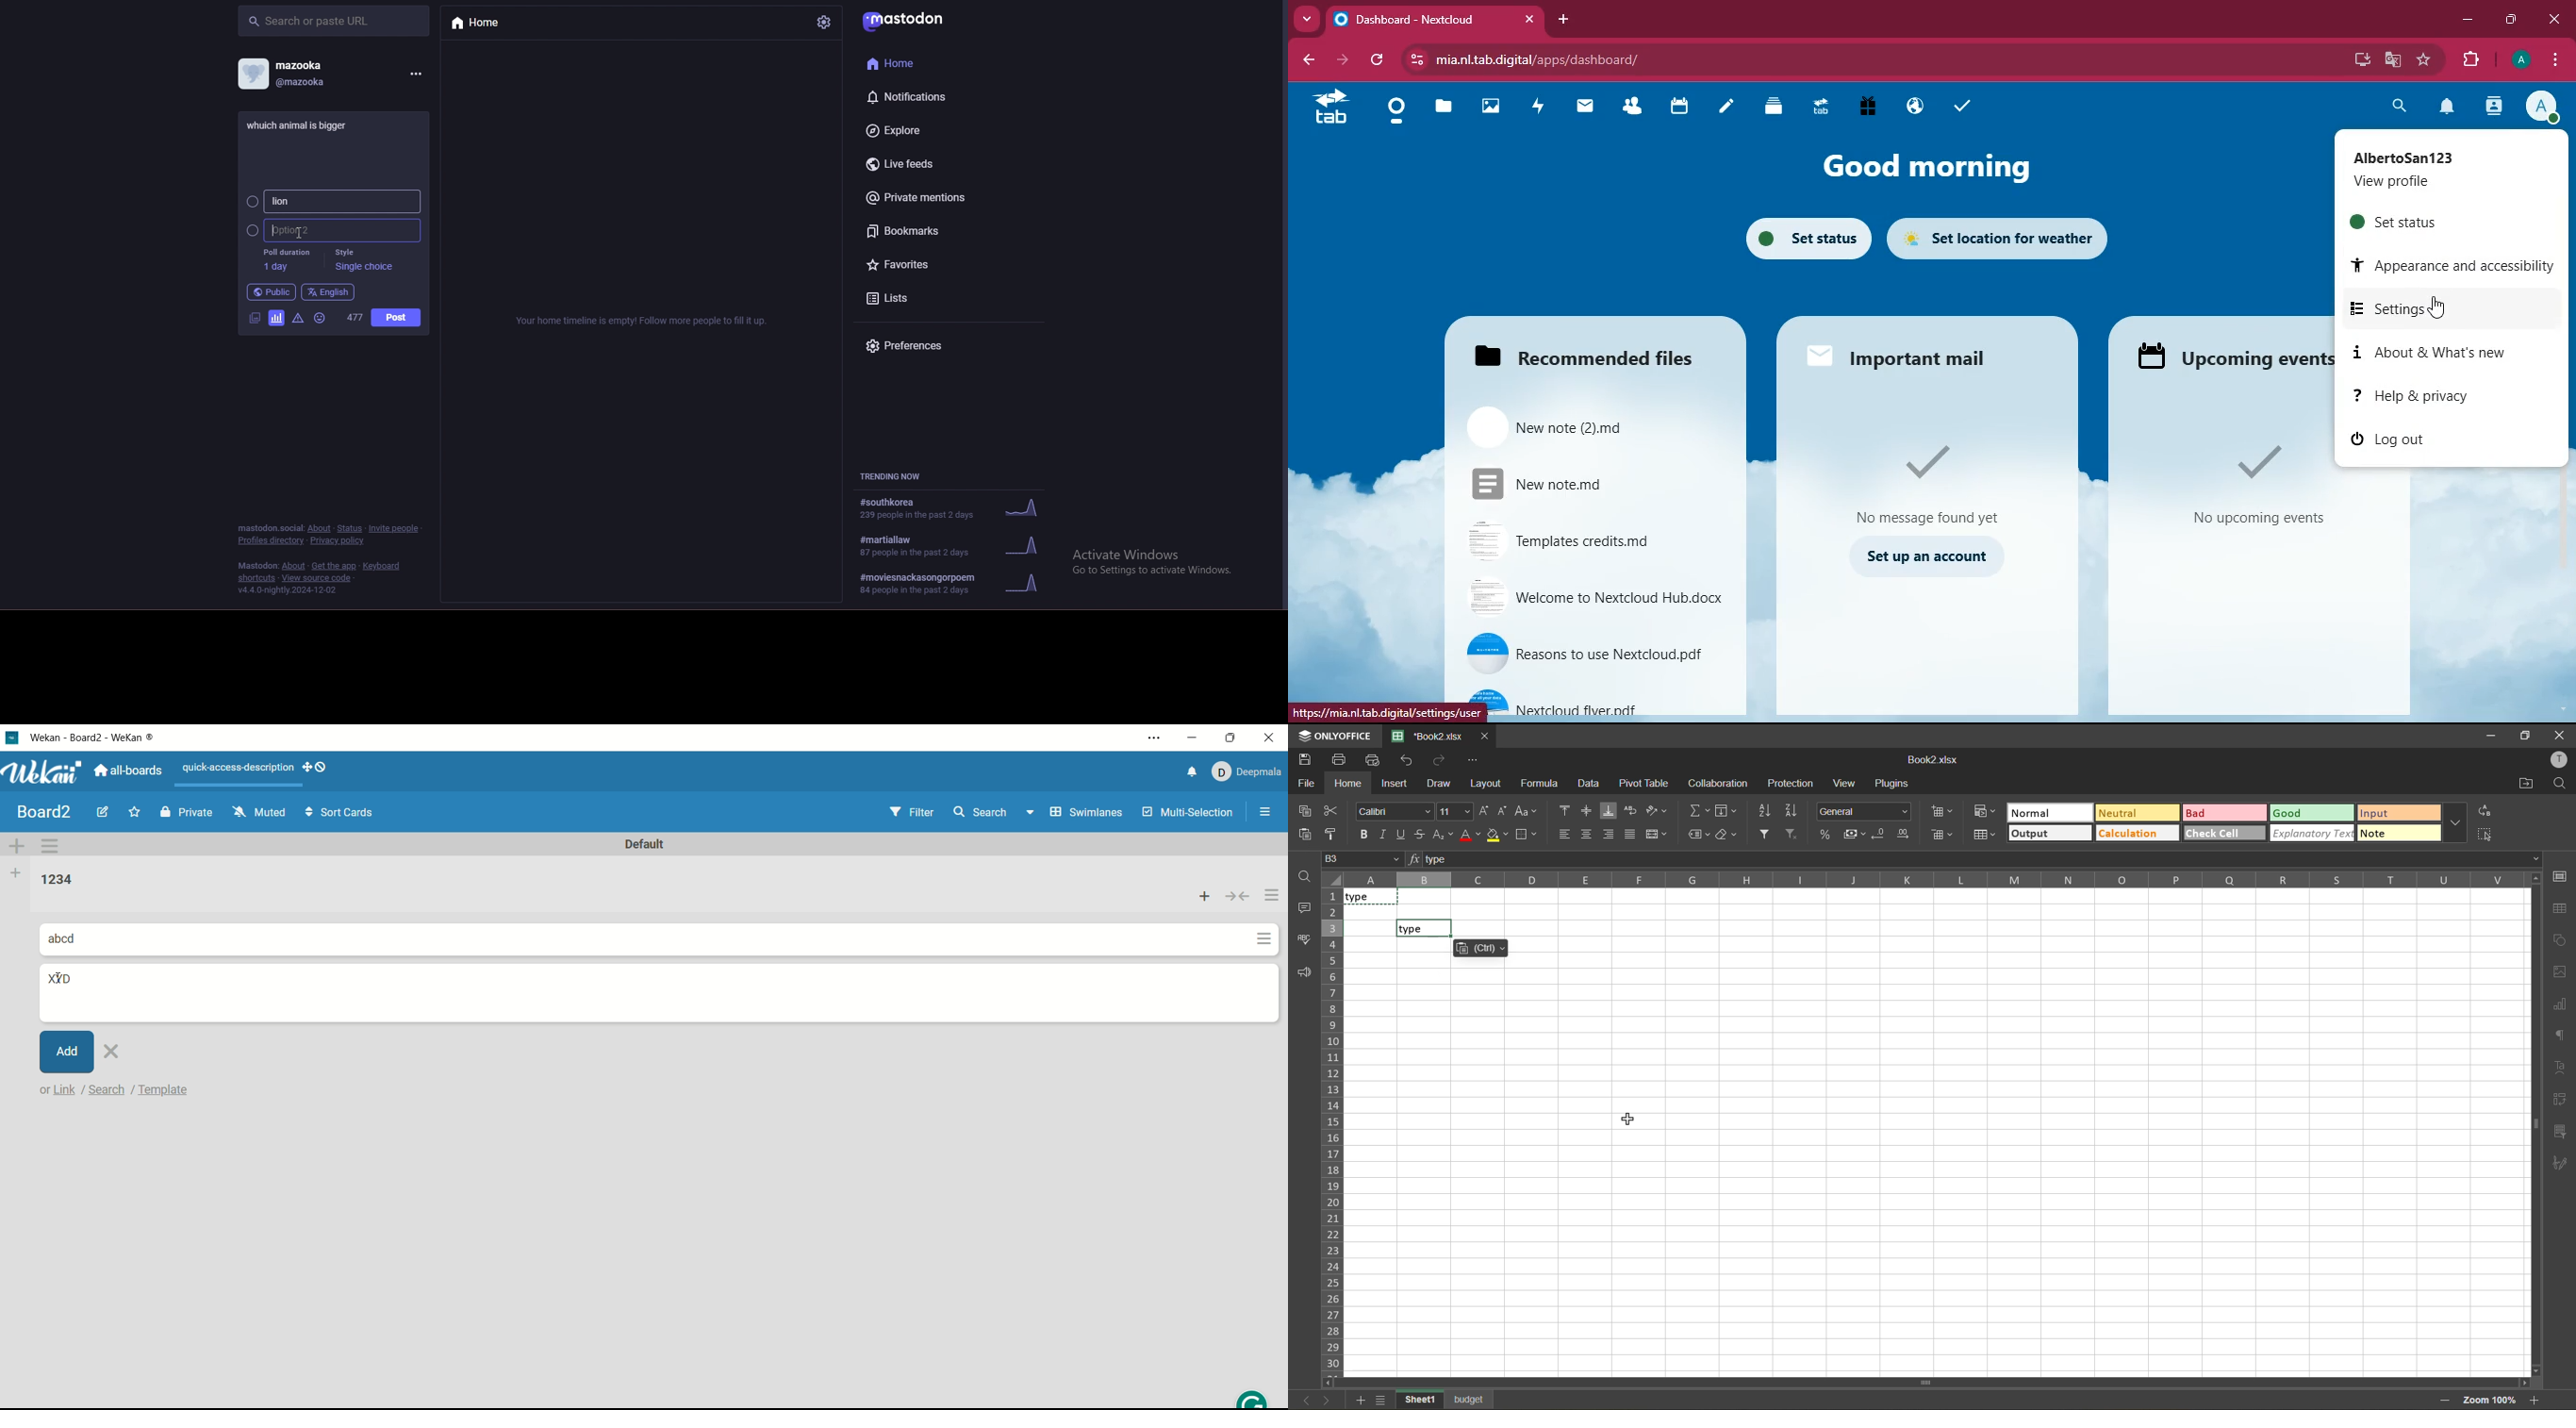 The width and height of the screenshot is (2576, 1428). What do you see at coordinates (1152, 740) in the screenshot?
I see `settings and more` at bounding box center [1152, 740].